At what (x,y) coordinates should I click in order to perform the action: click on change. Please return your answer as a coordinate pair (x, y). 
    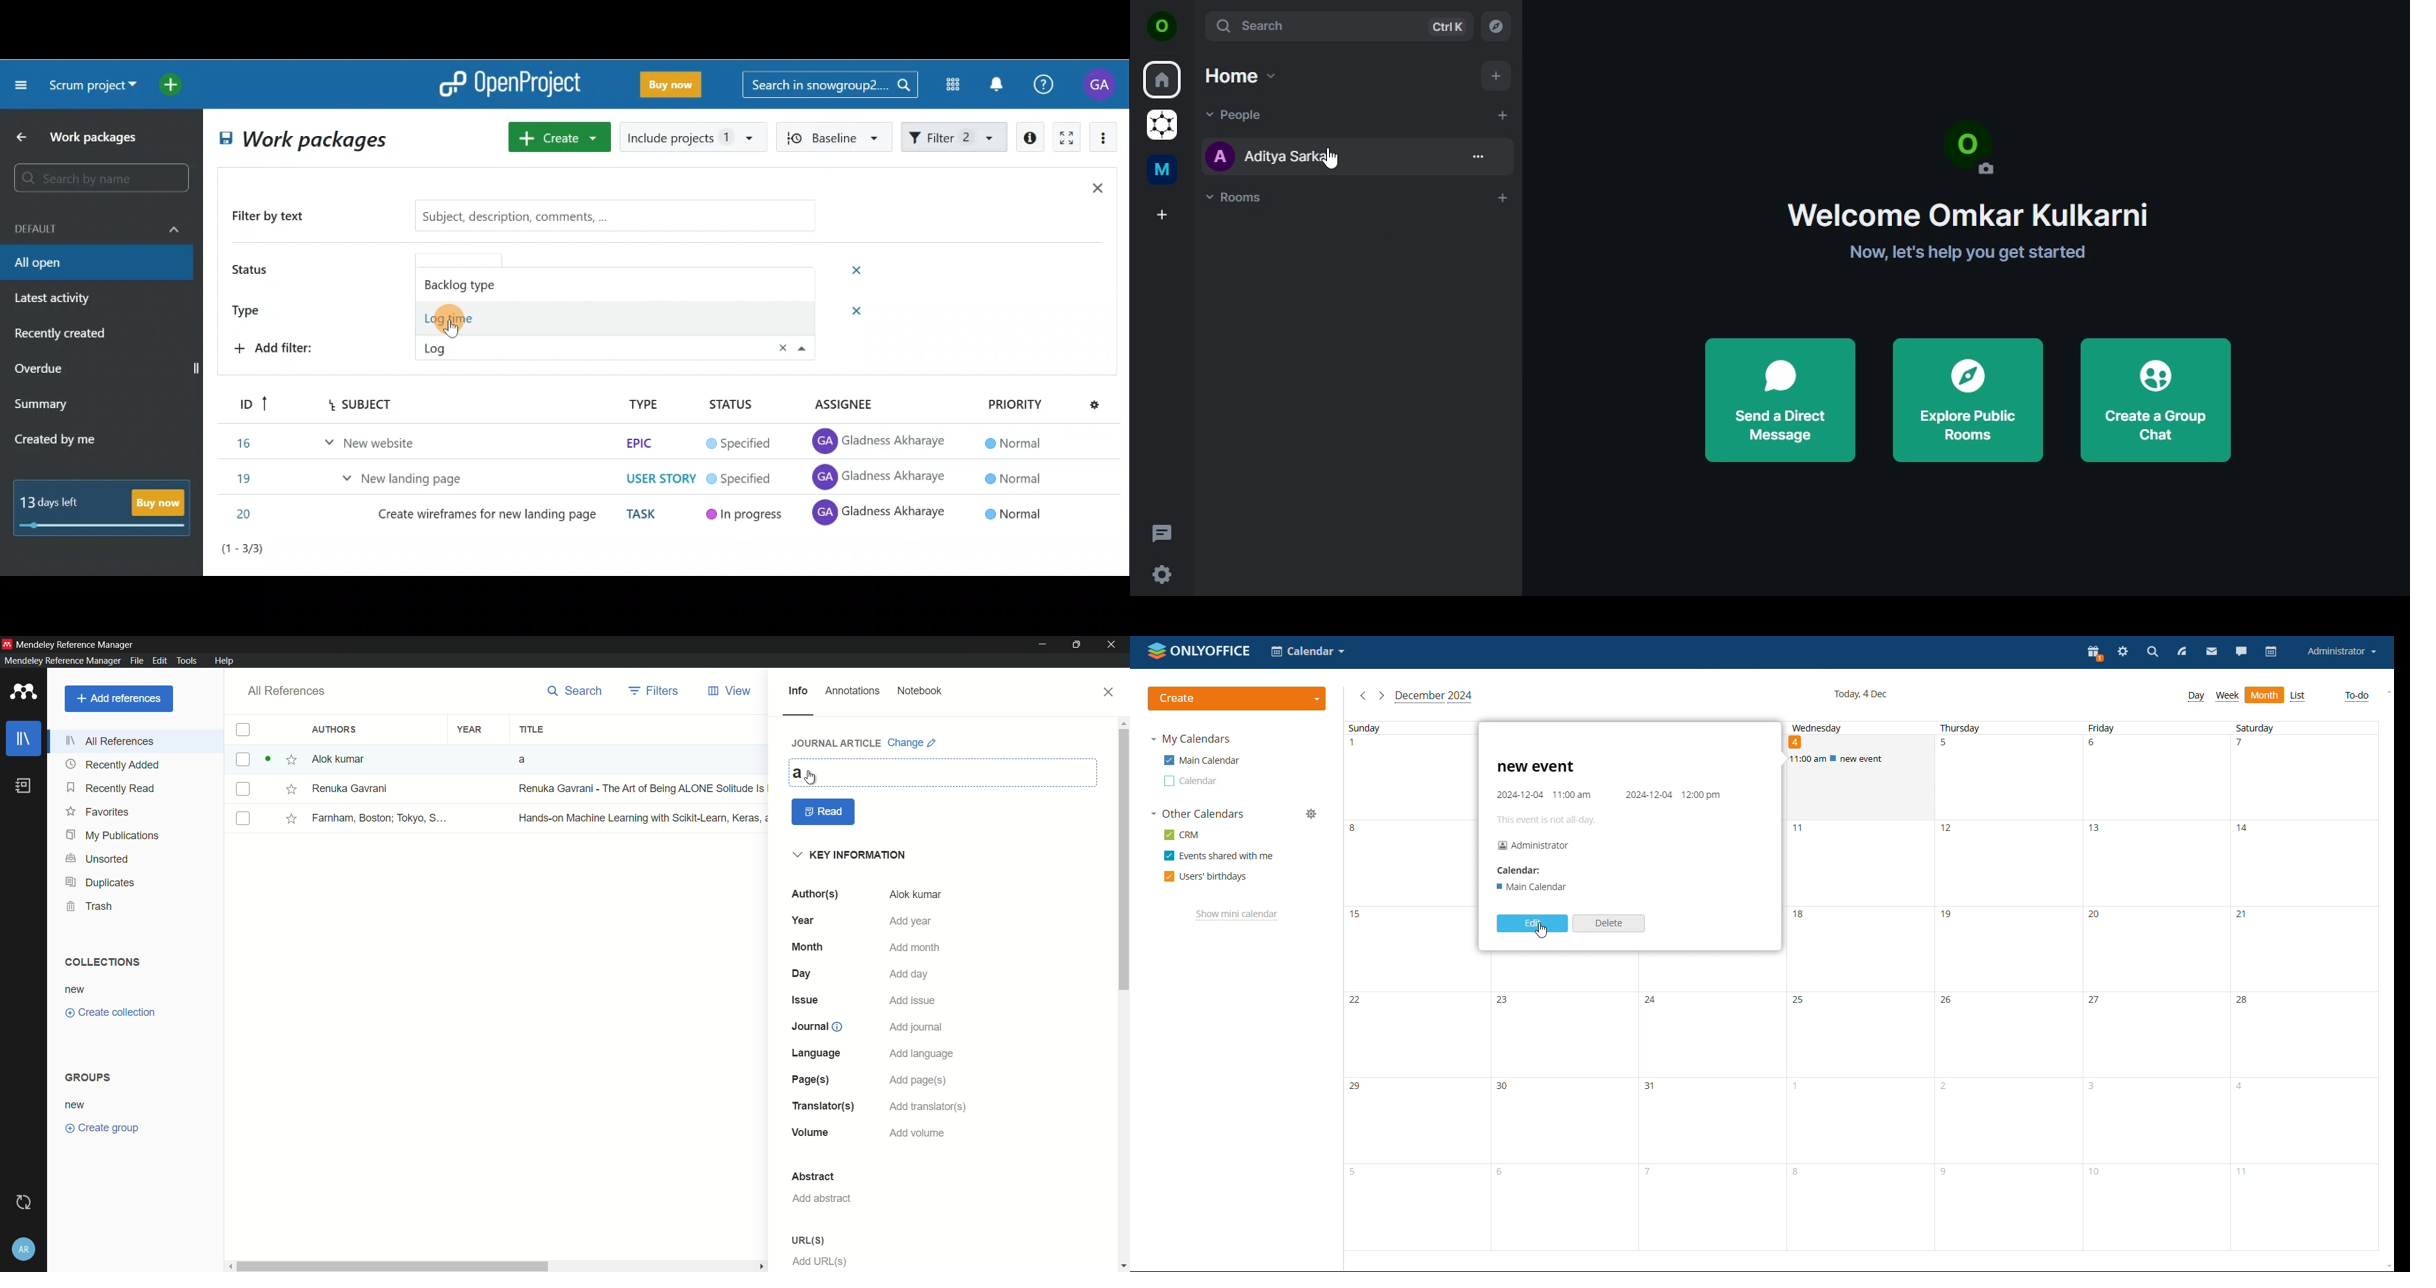
    Looking at the image, I should click on (913, 743).